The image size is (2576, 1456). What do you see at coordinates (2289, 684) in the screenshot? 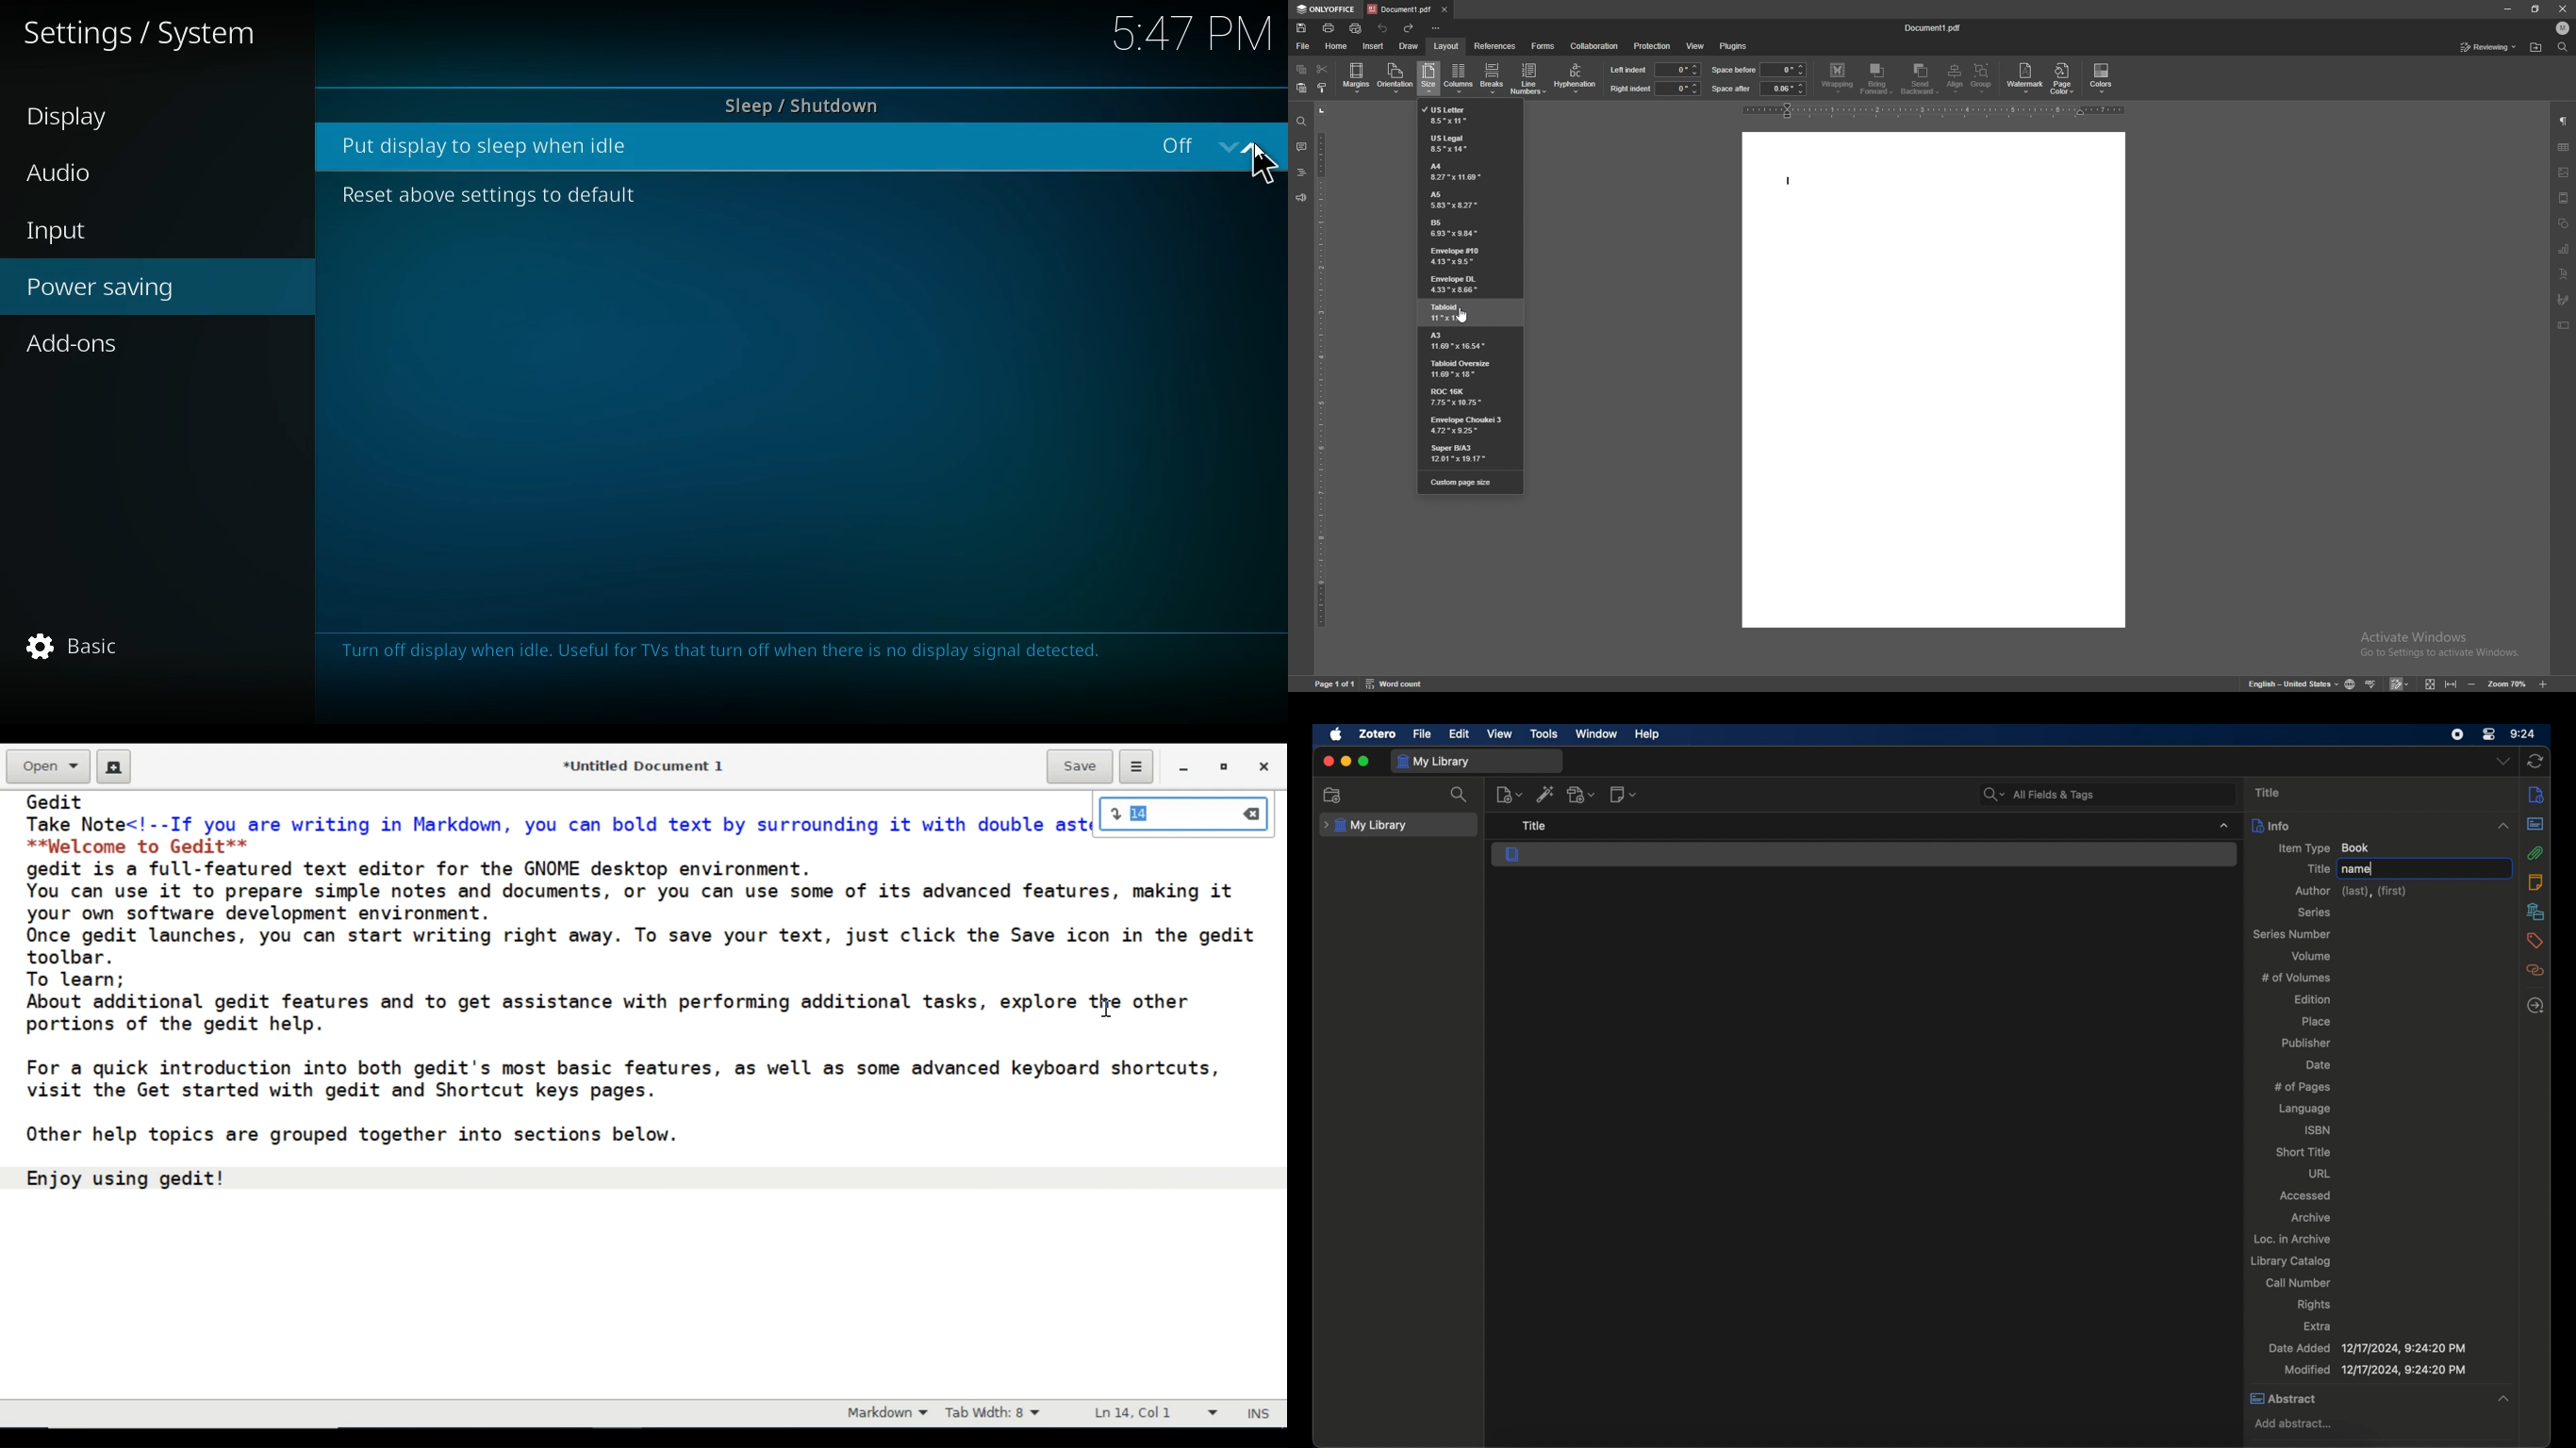
I see `English - United states` at bounding box center [2289, 684].